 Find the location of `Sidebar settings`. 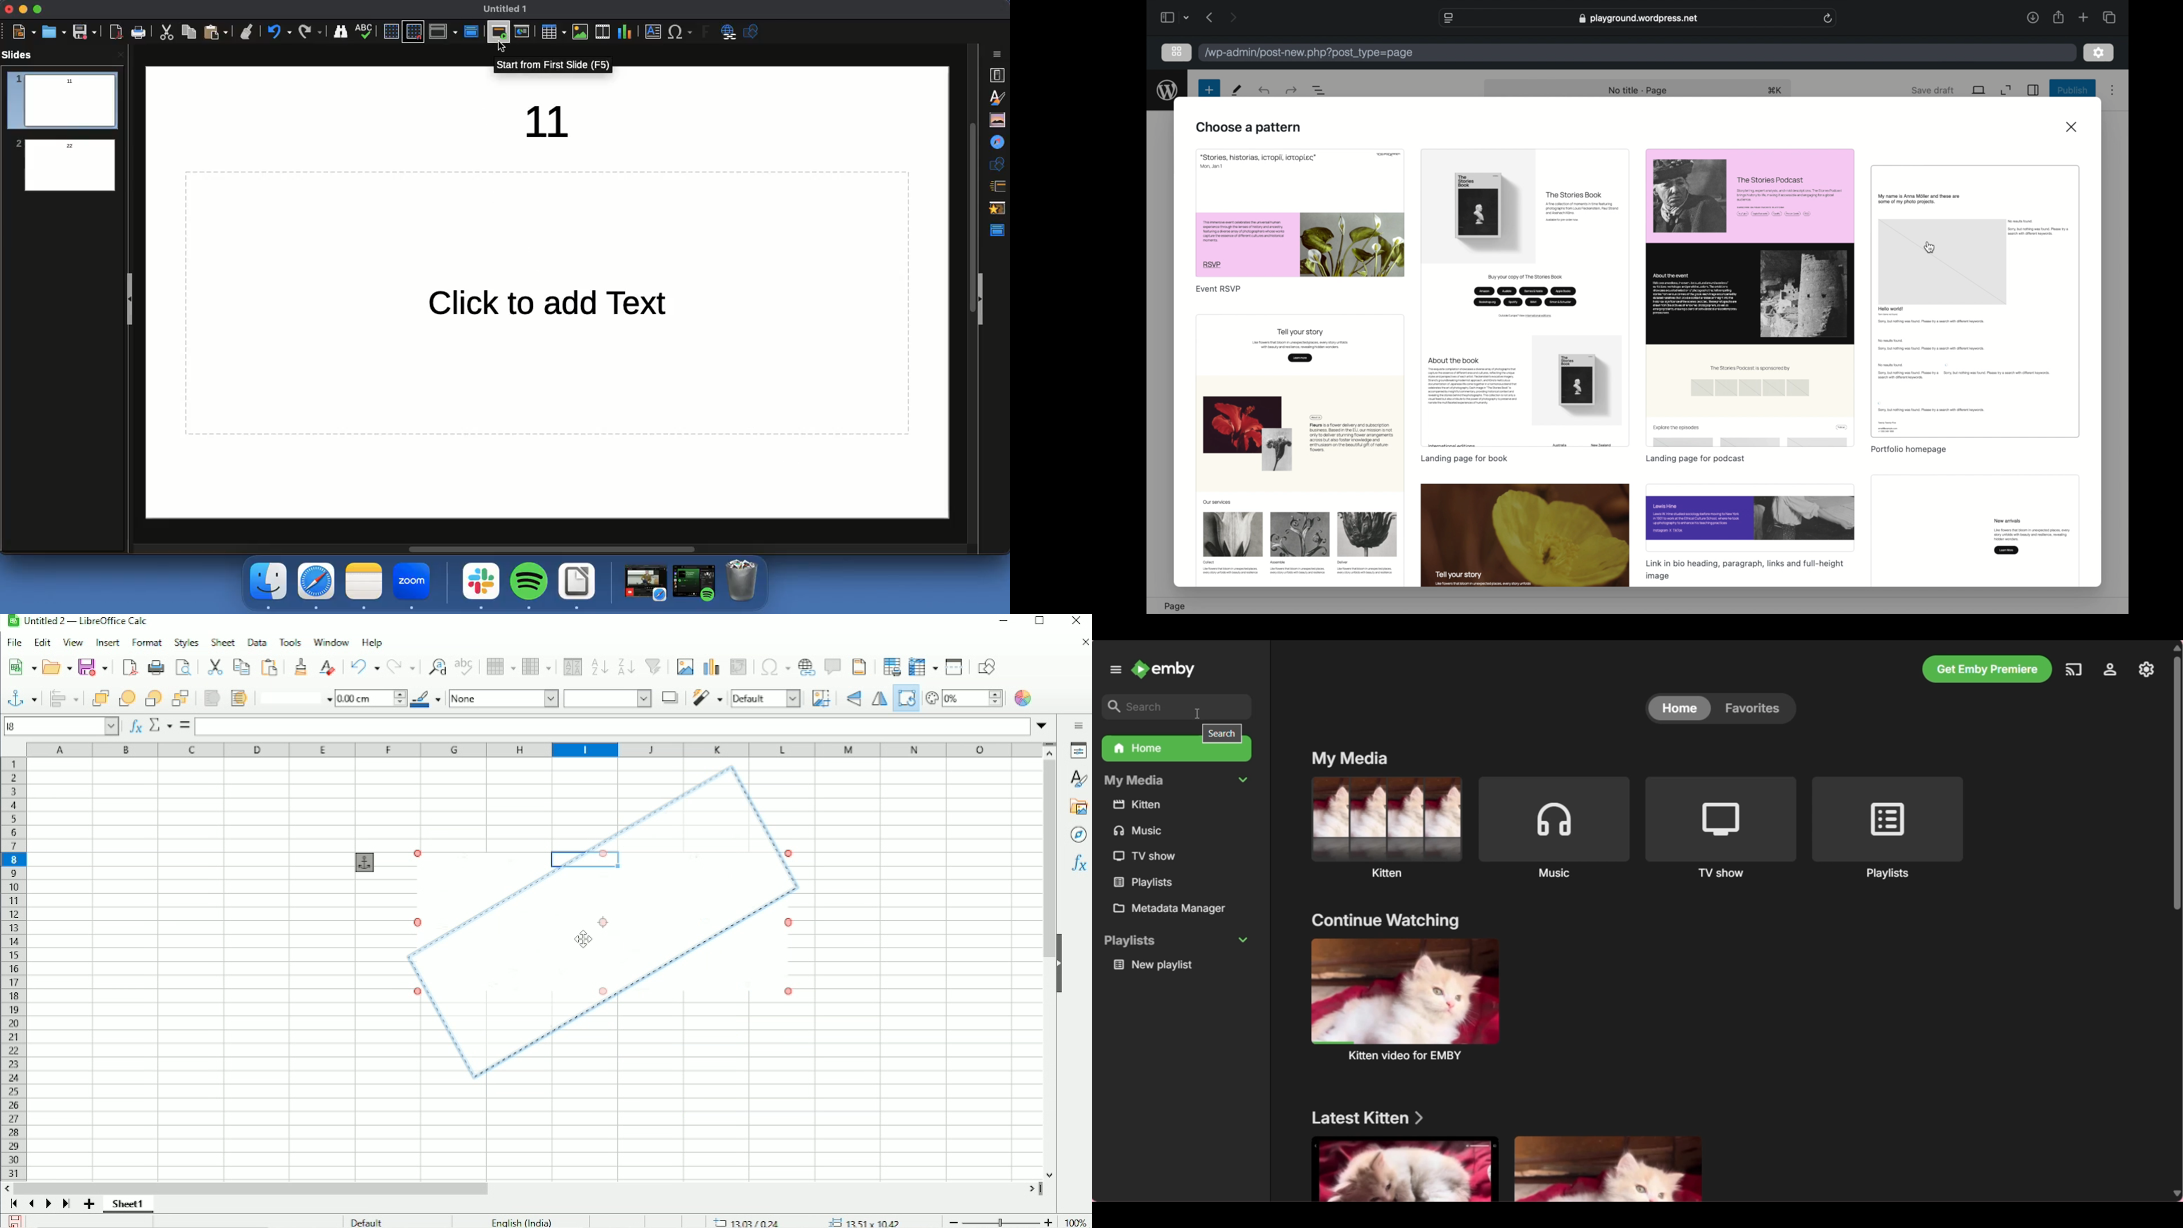

Sidebar settings is located at coordinates (1076, 725).